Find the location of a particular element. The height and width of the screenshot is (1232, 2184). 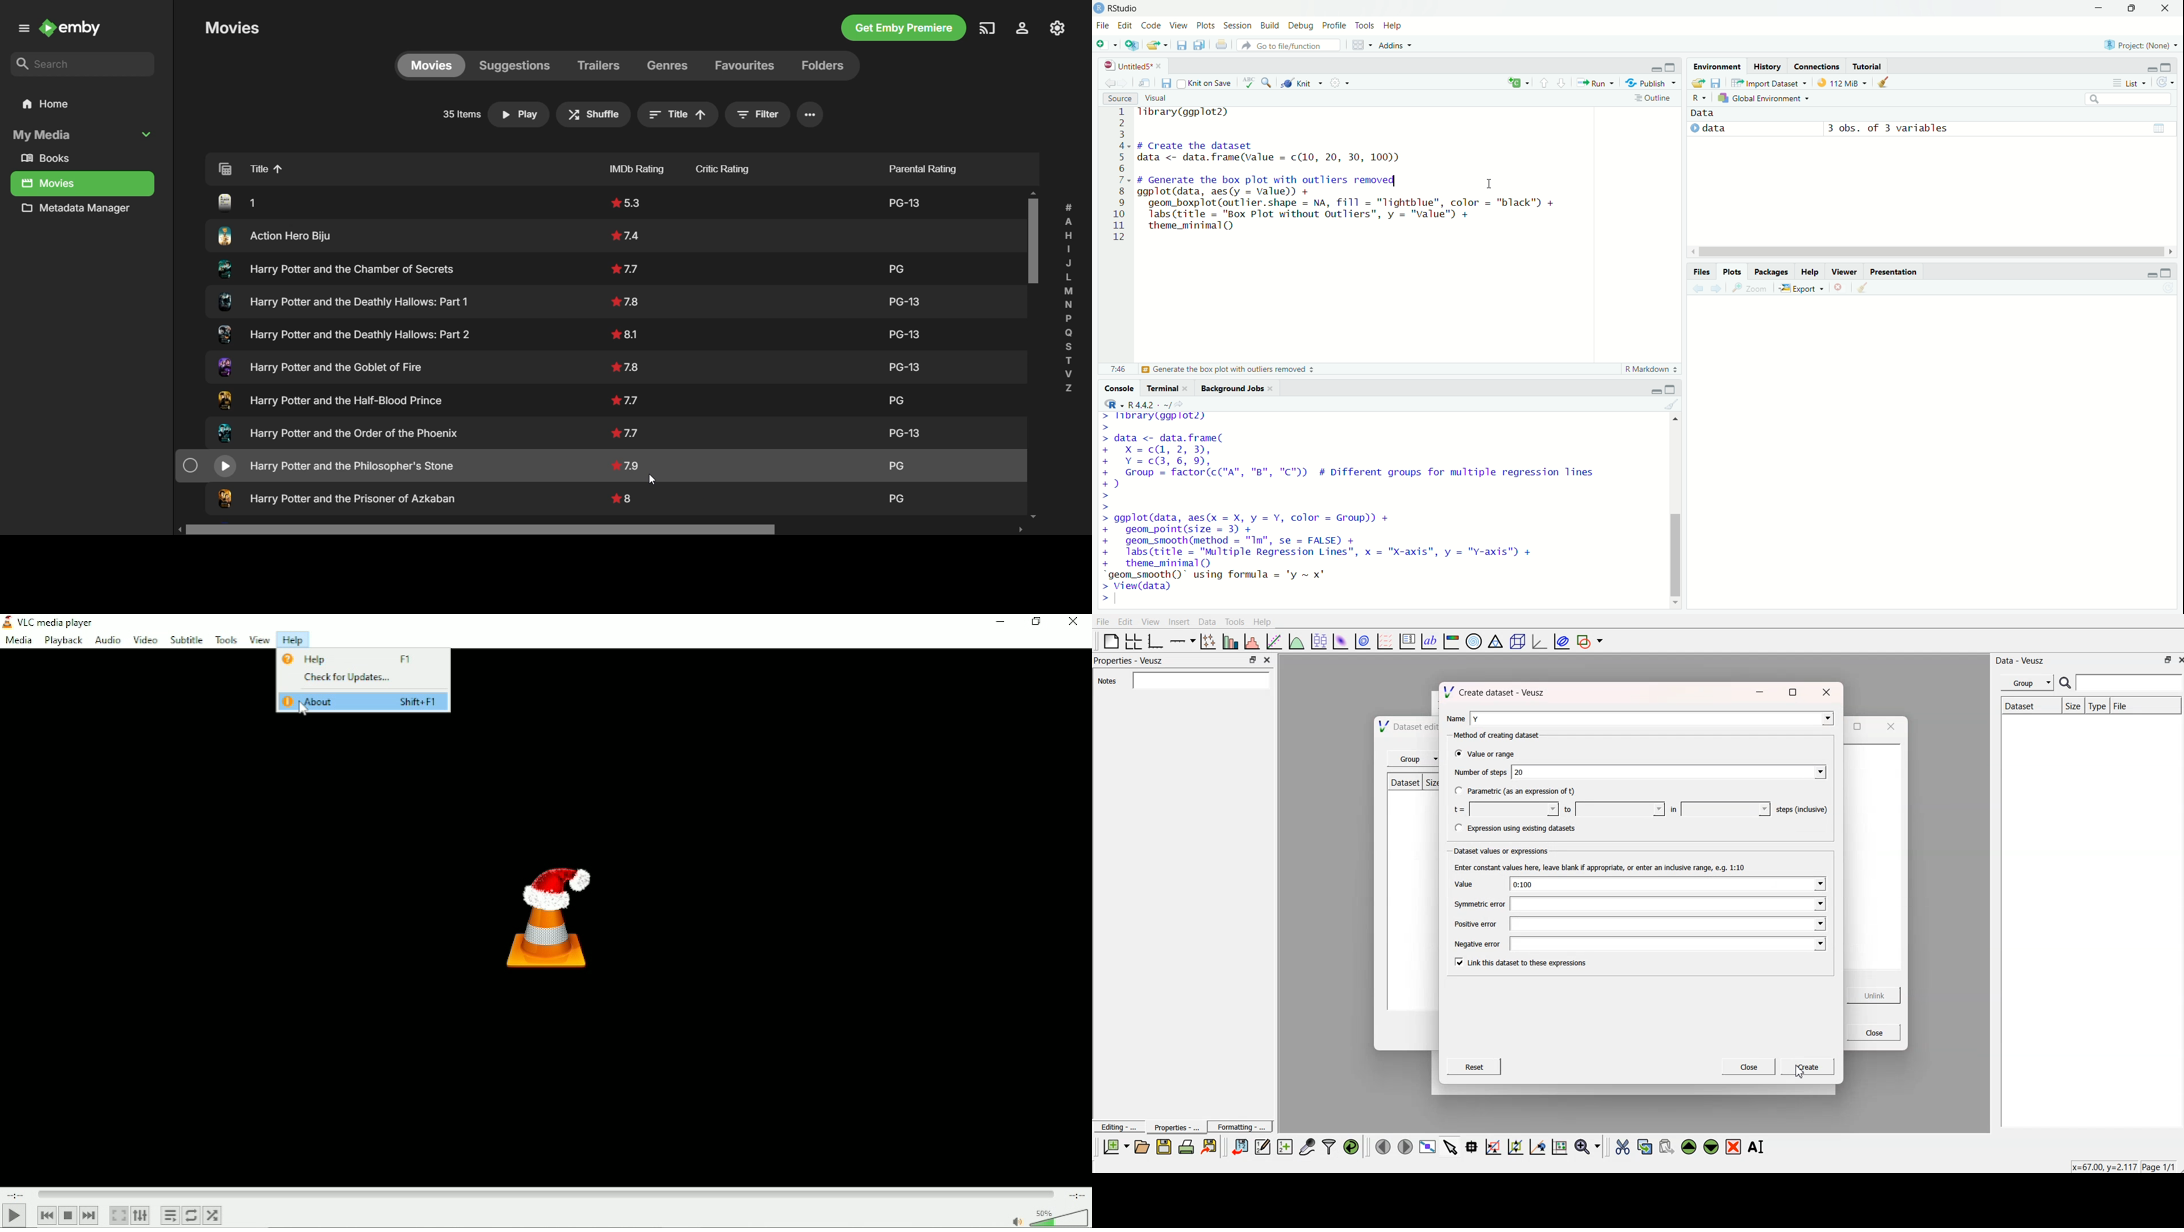

scroll bar is located at coordinates (1921, 250).